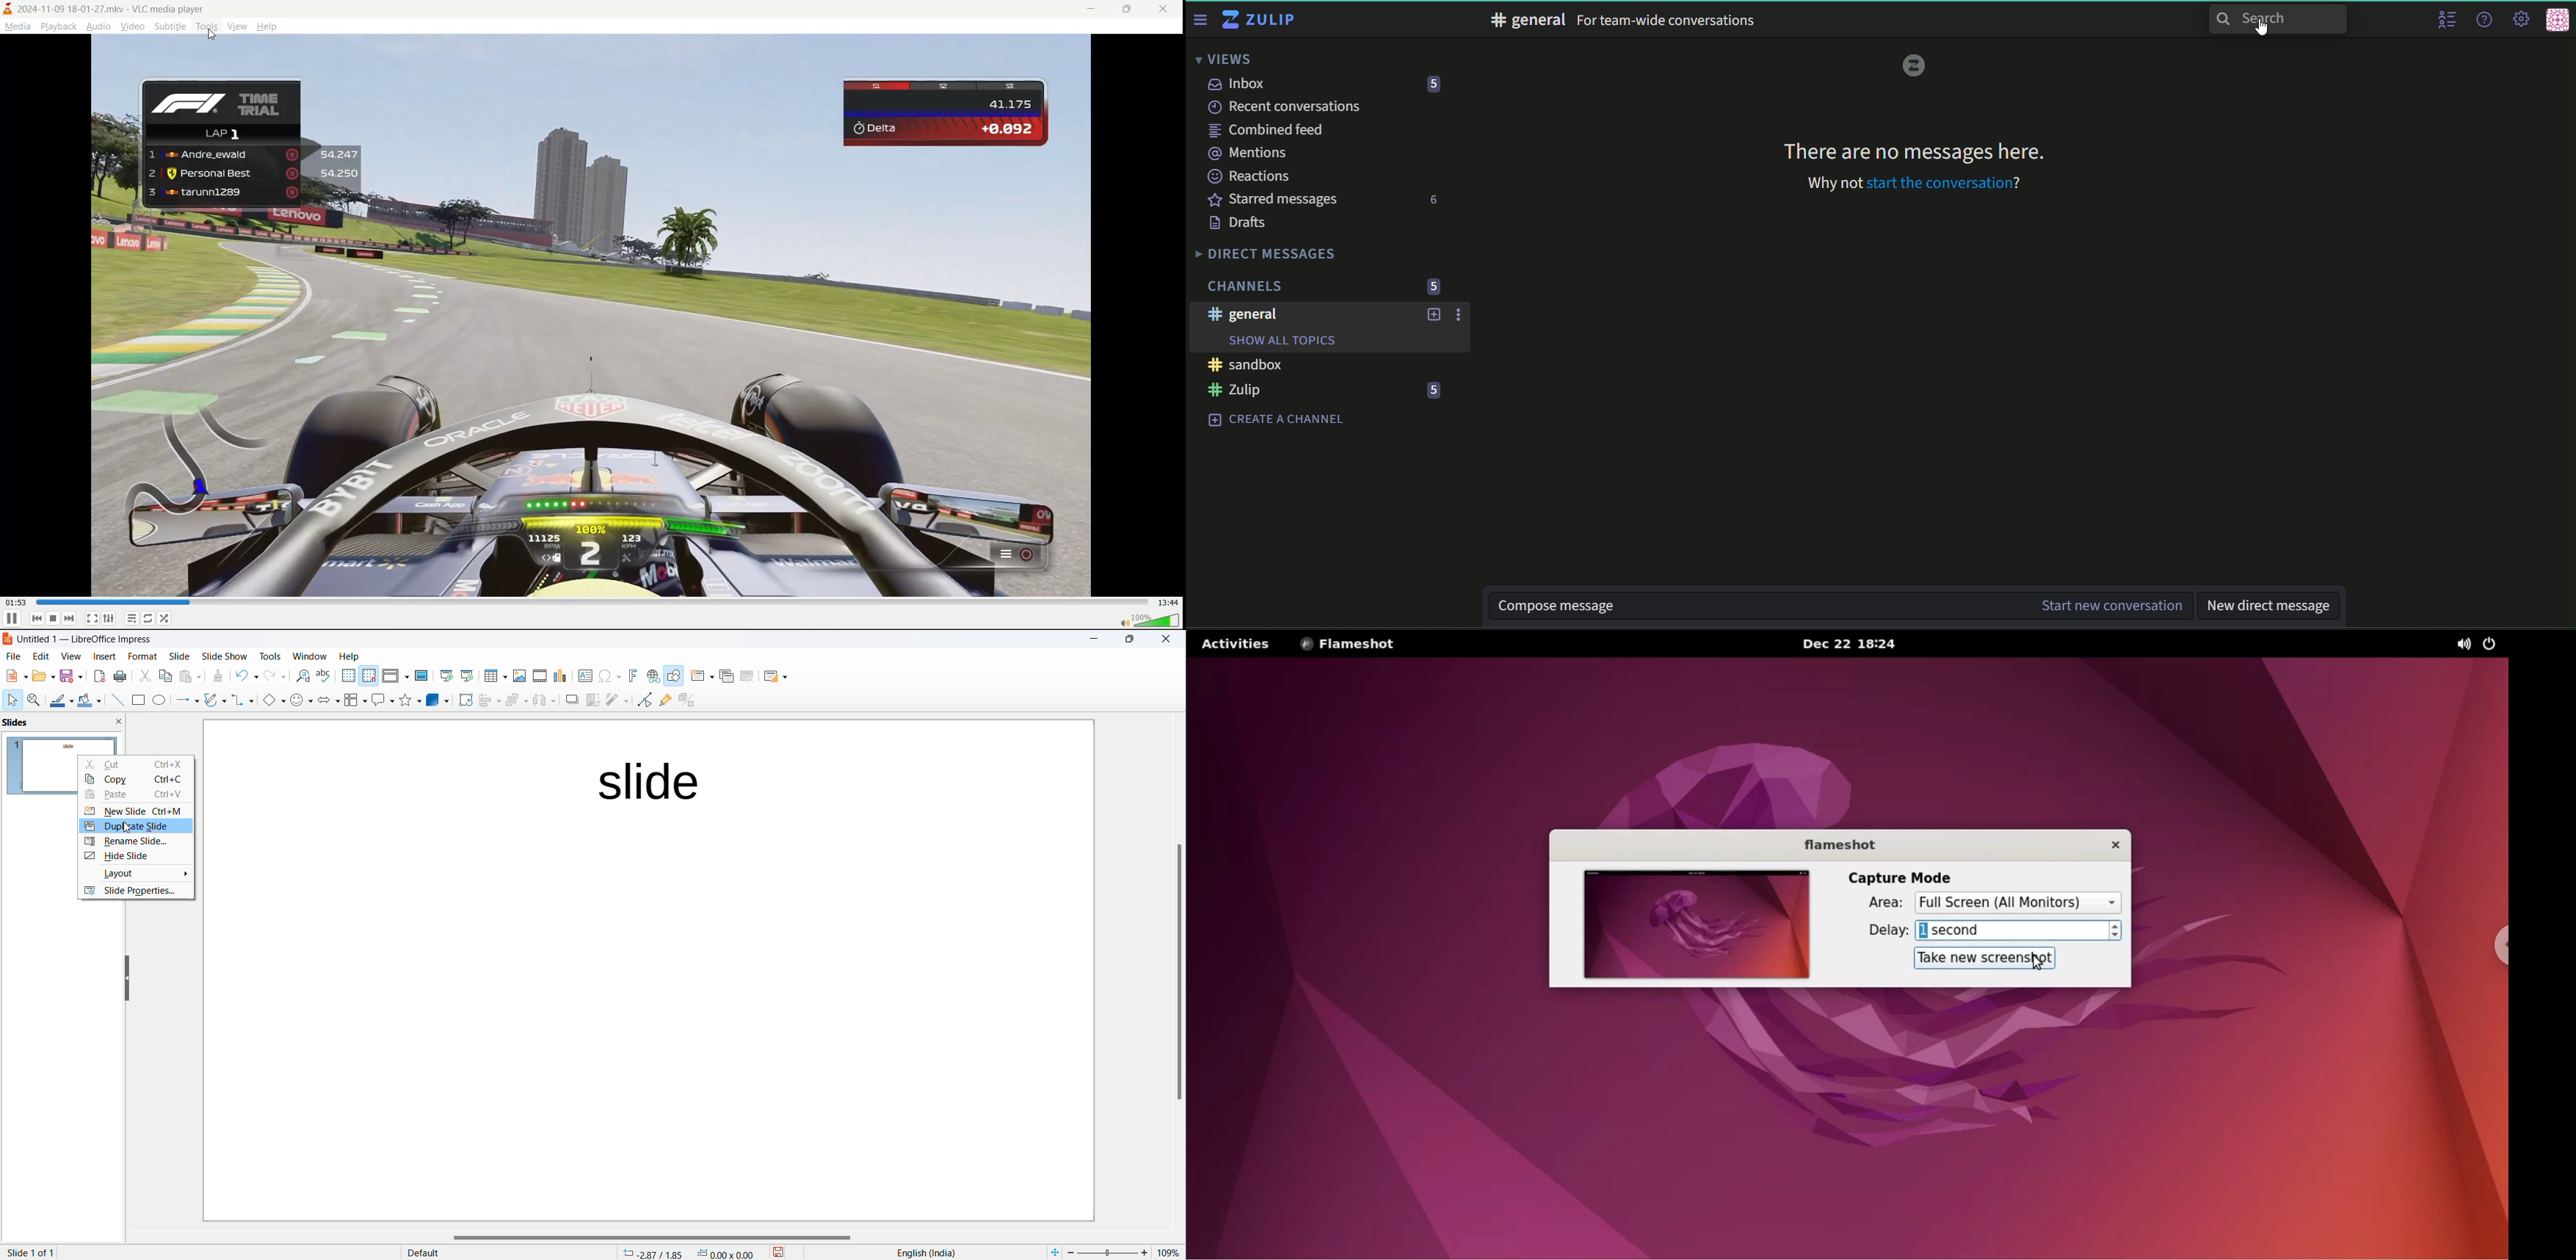  I want to click on view, so click(69, 657).